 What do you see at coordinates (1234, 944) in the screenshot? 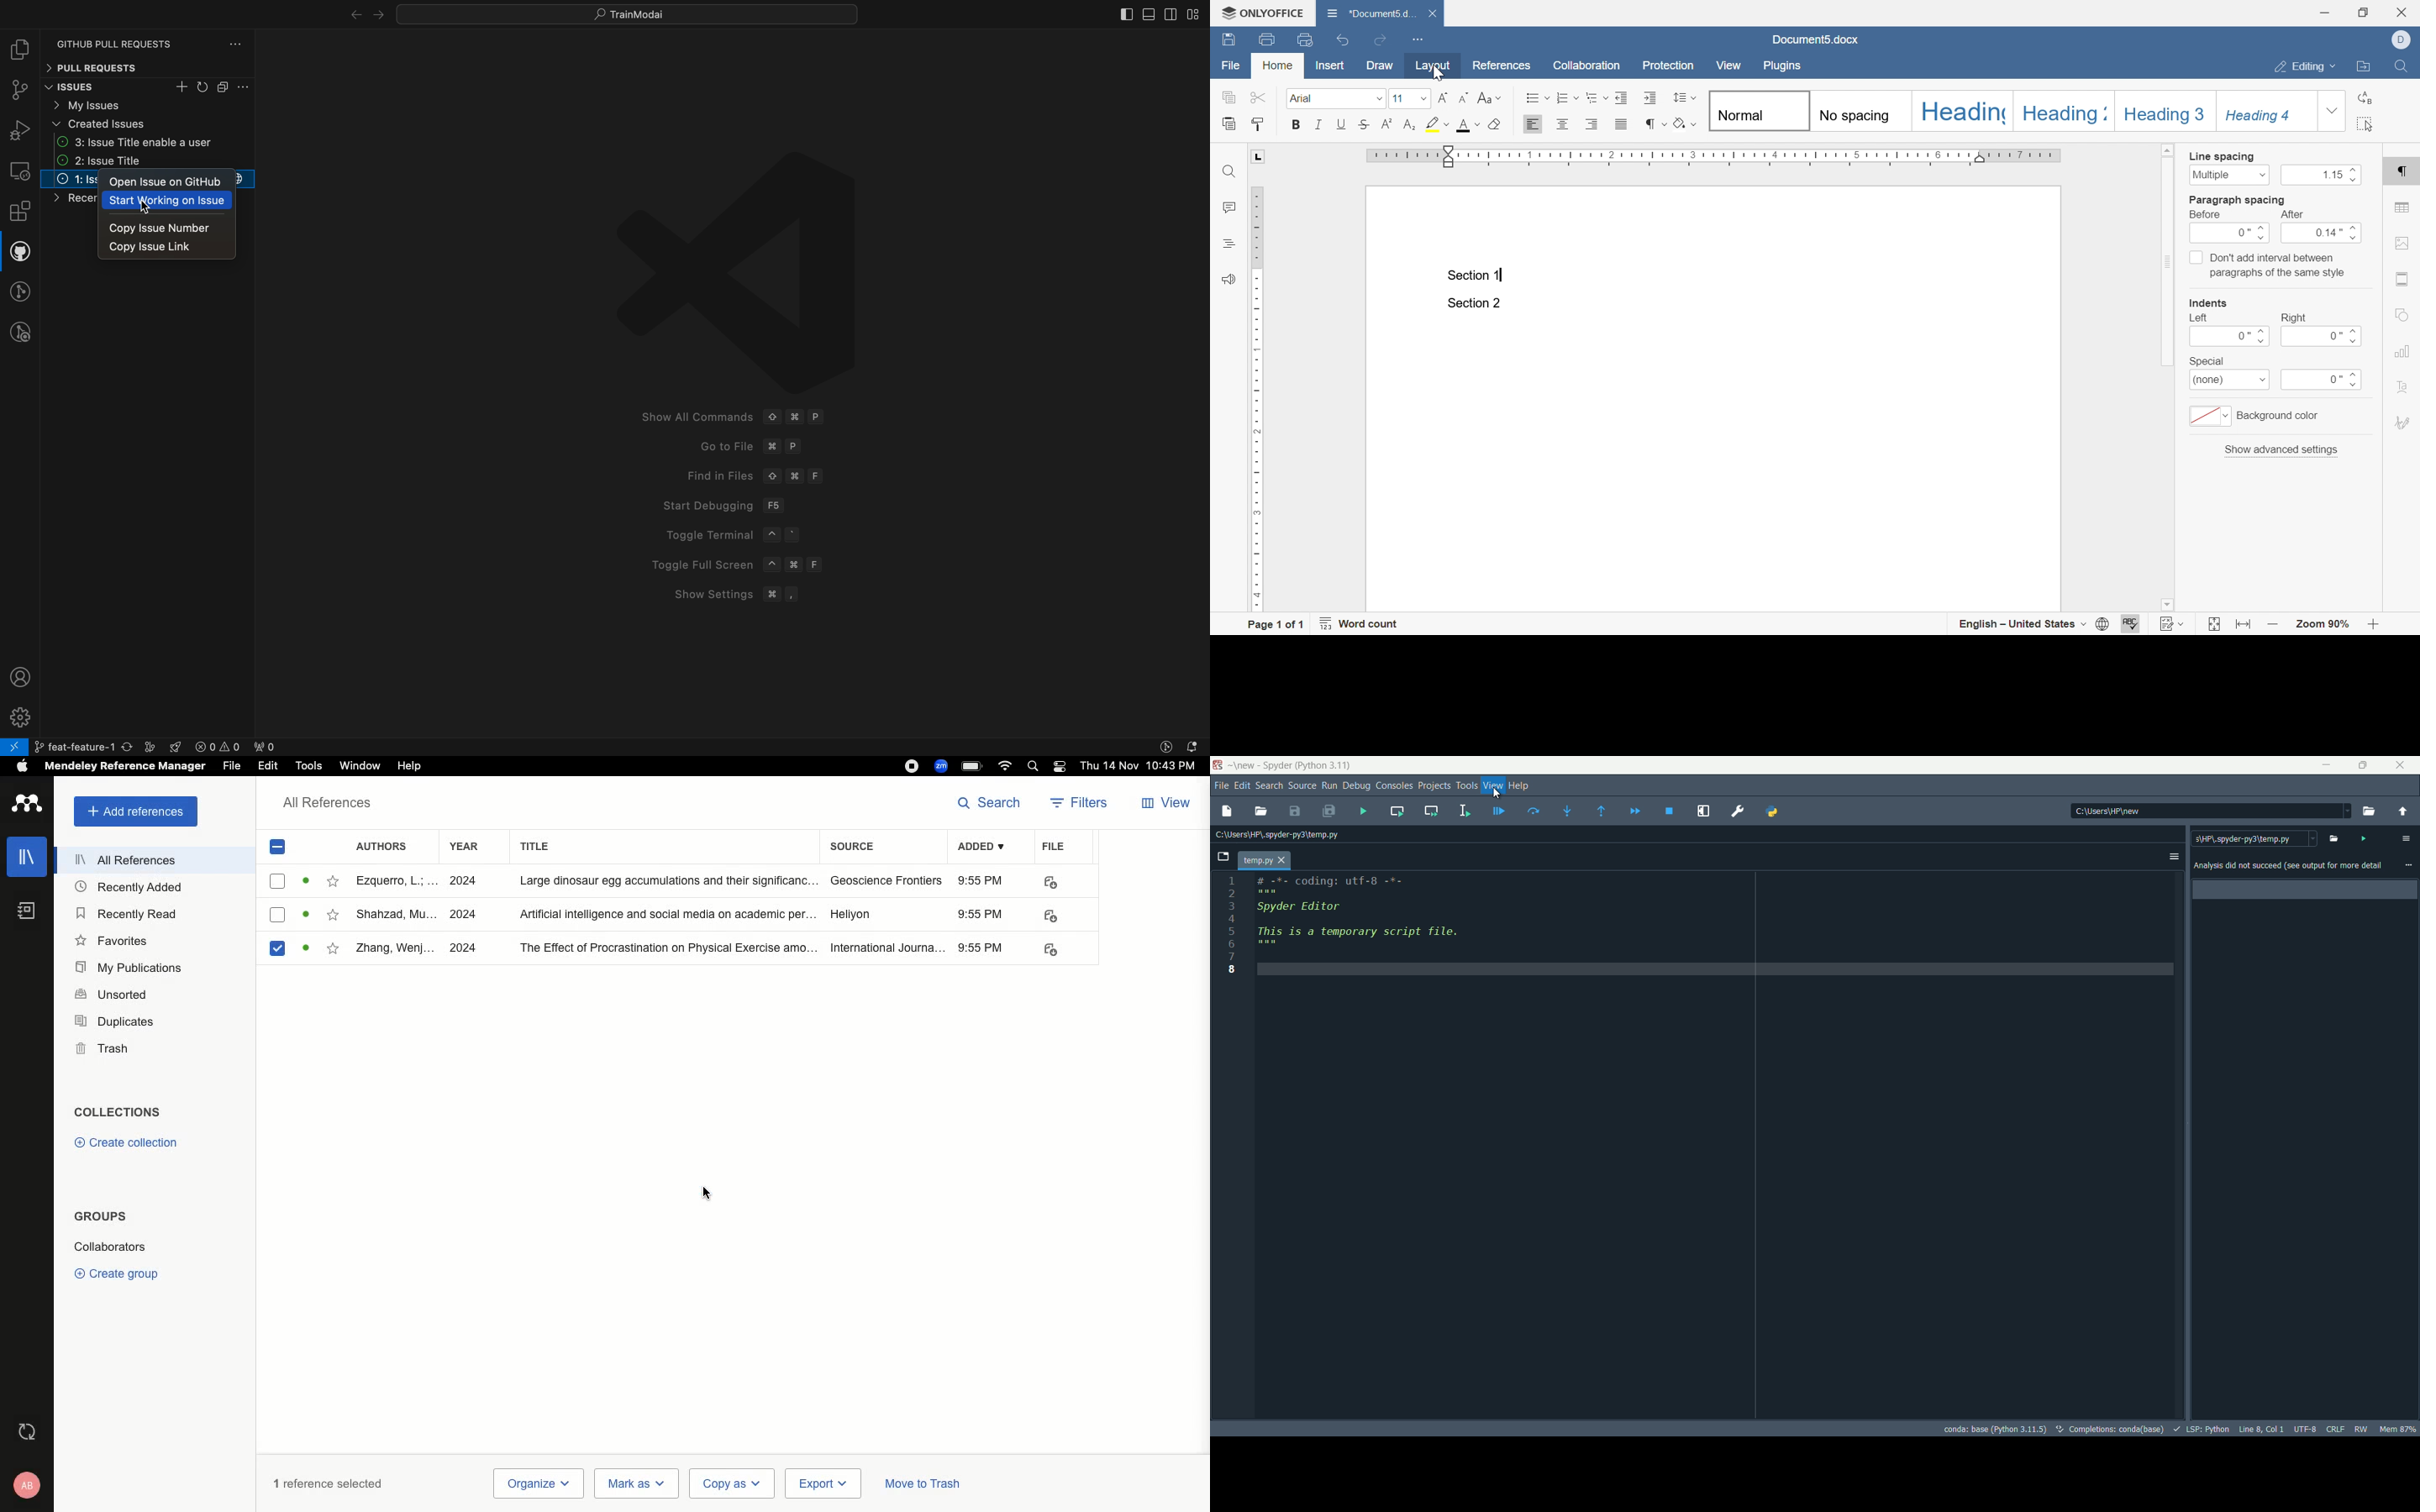
I see `6` at bounding box center [1234, 944].